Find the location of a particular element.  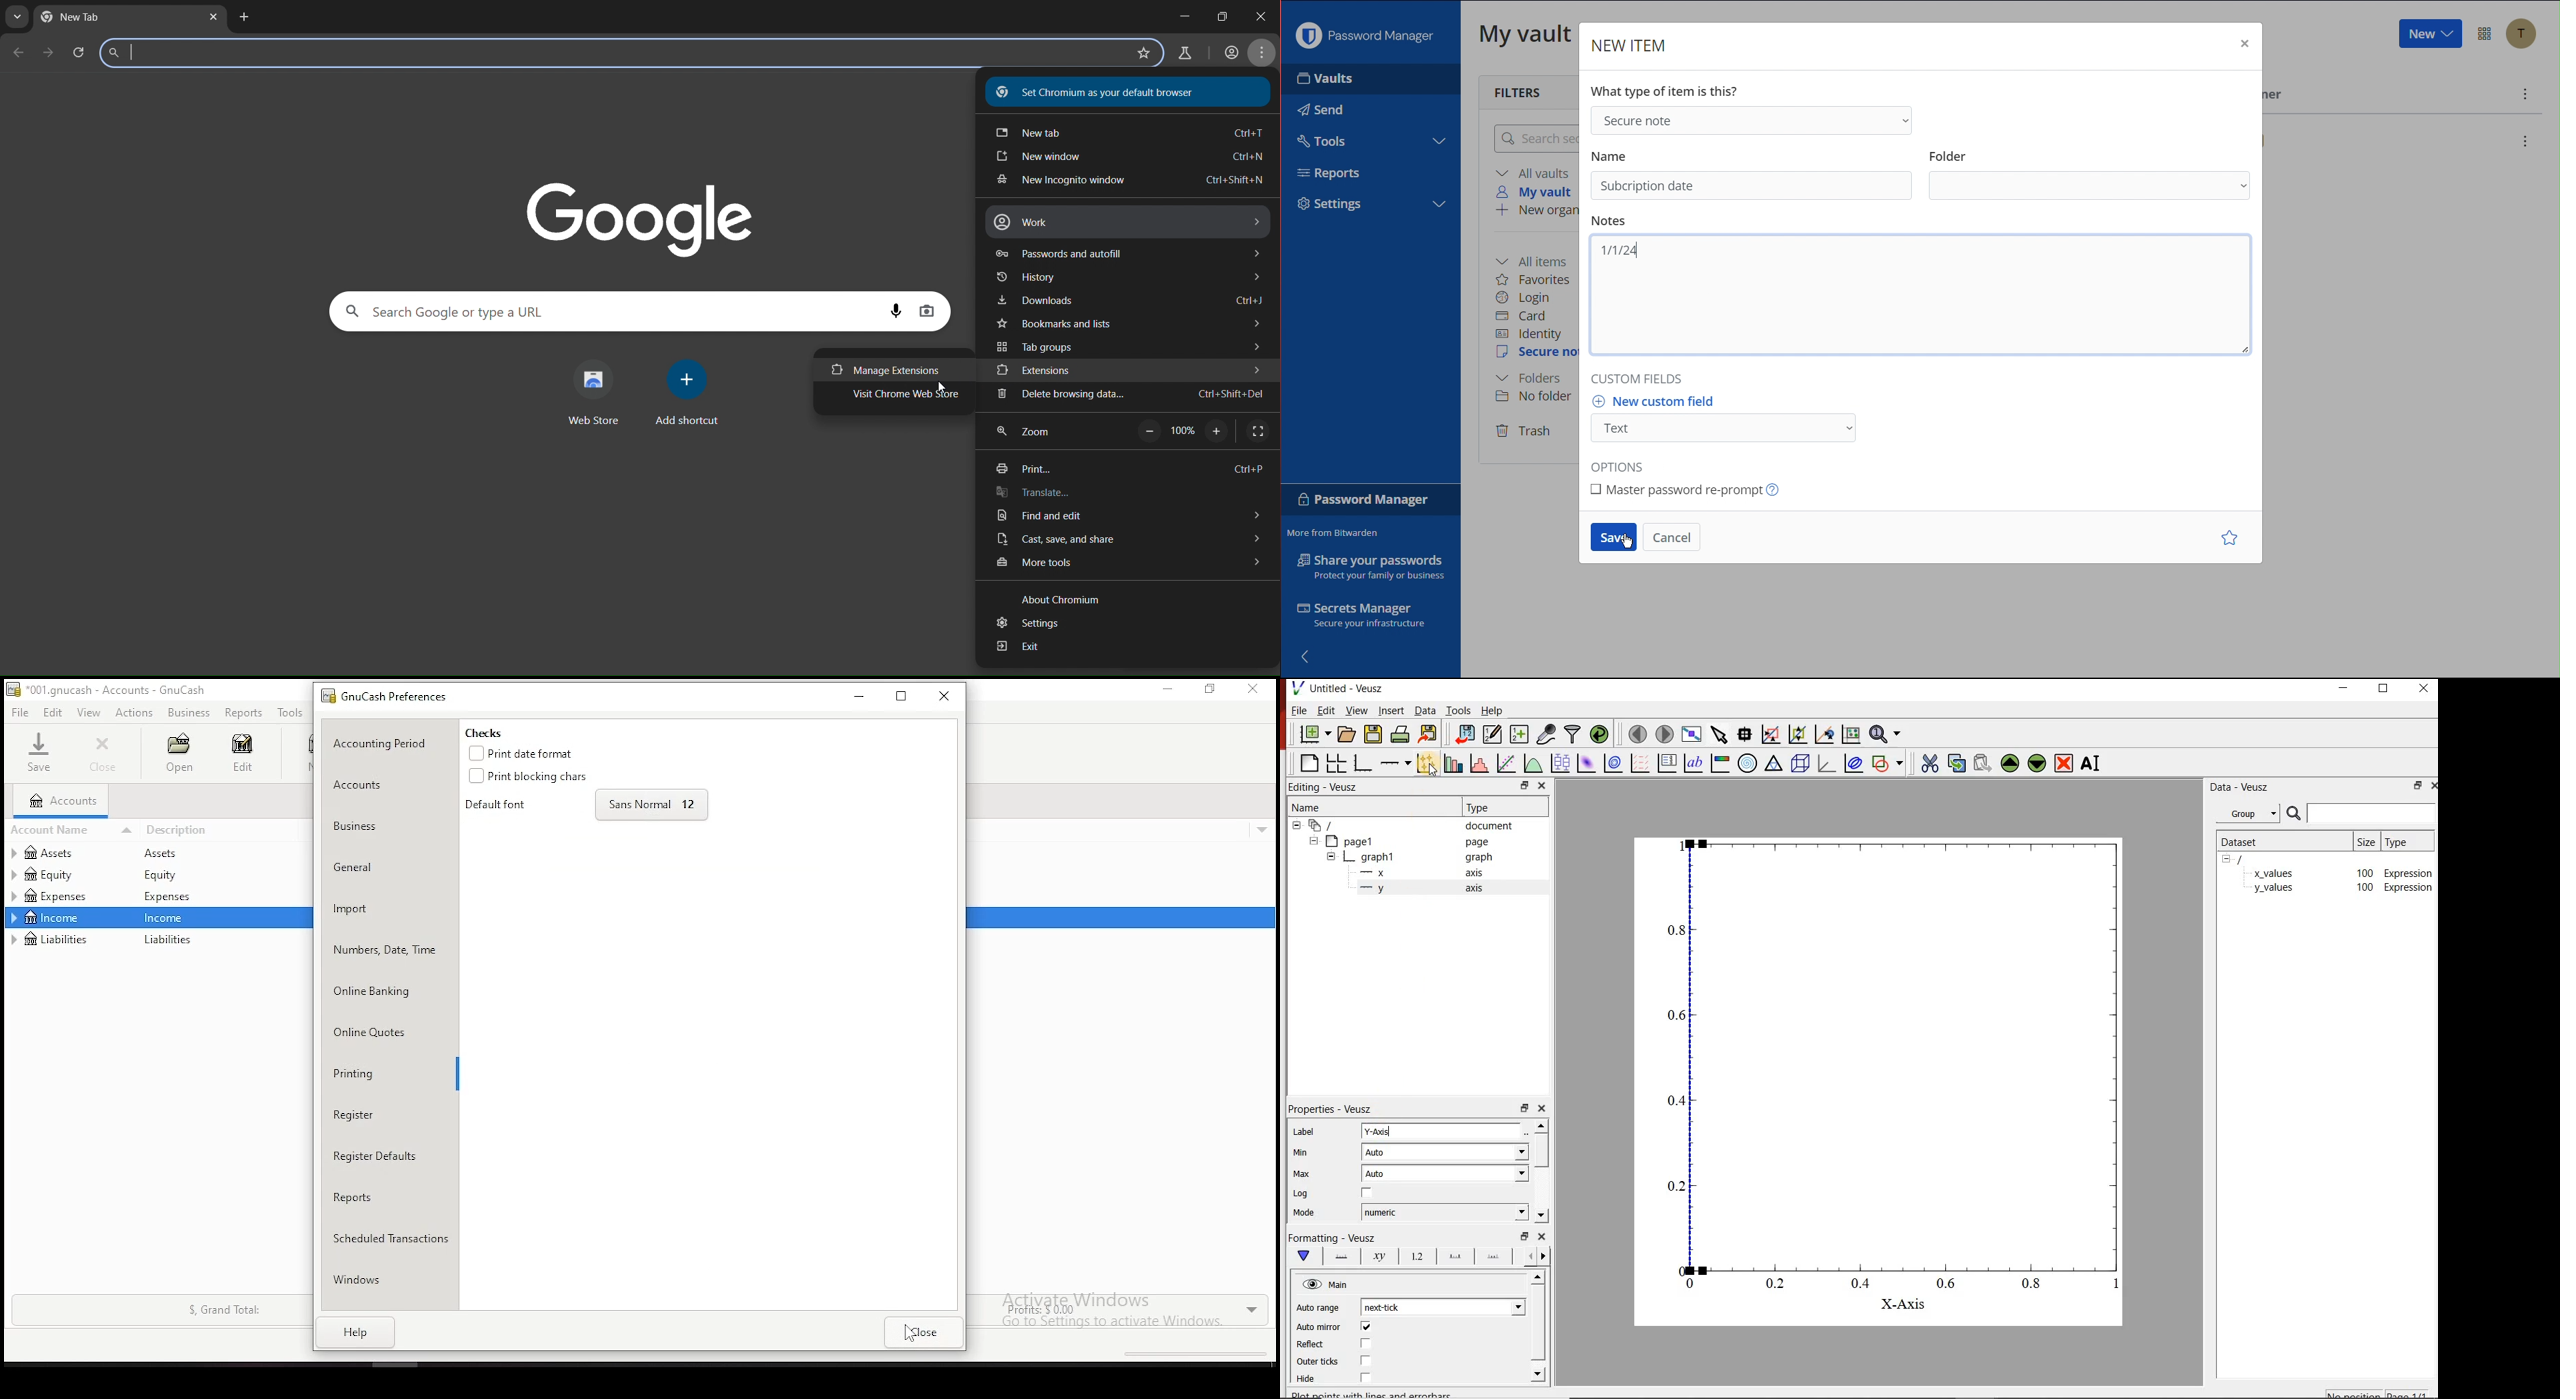

import is located at coordinates (360, 907).